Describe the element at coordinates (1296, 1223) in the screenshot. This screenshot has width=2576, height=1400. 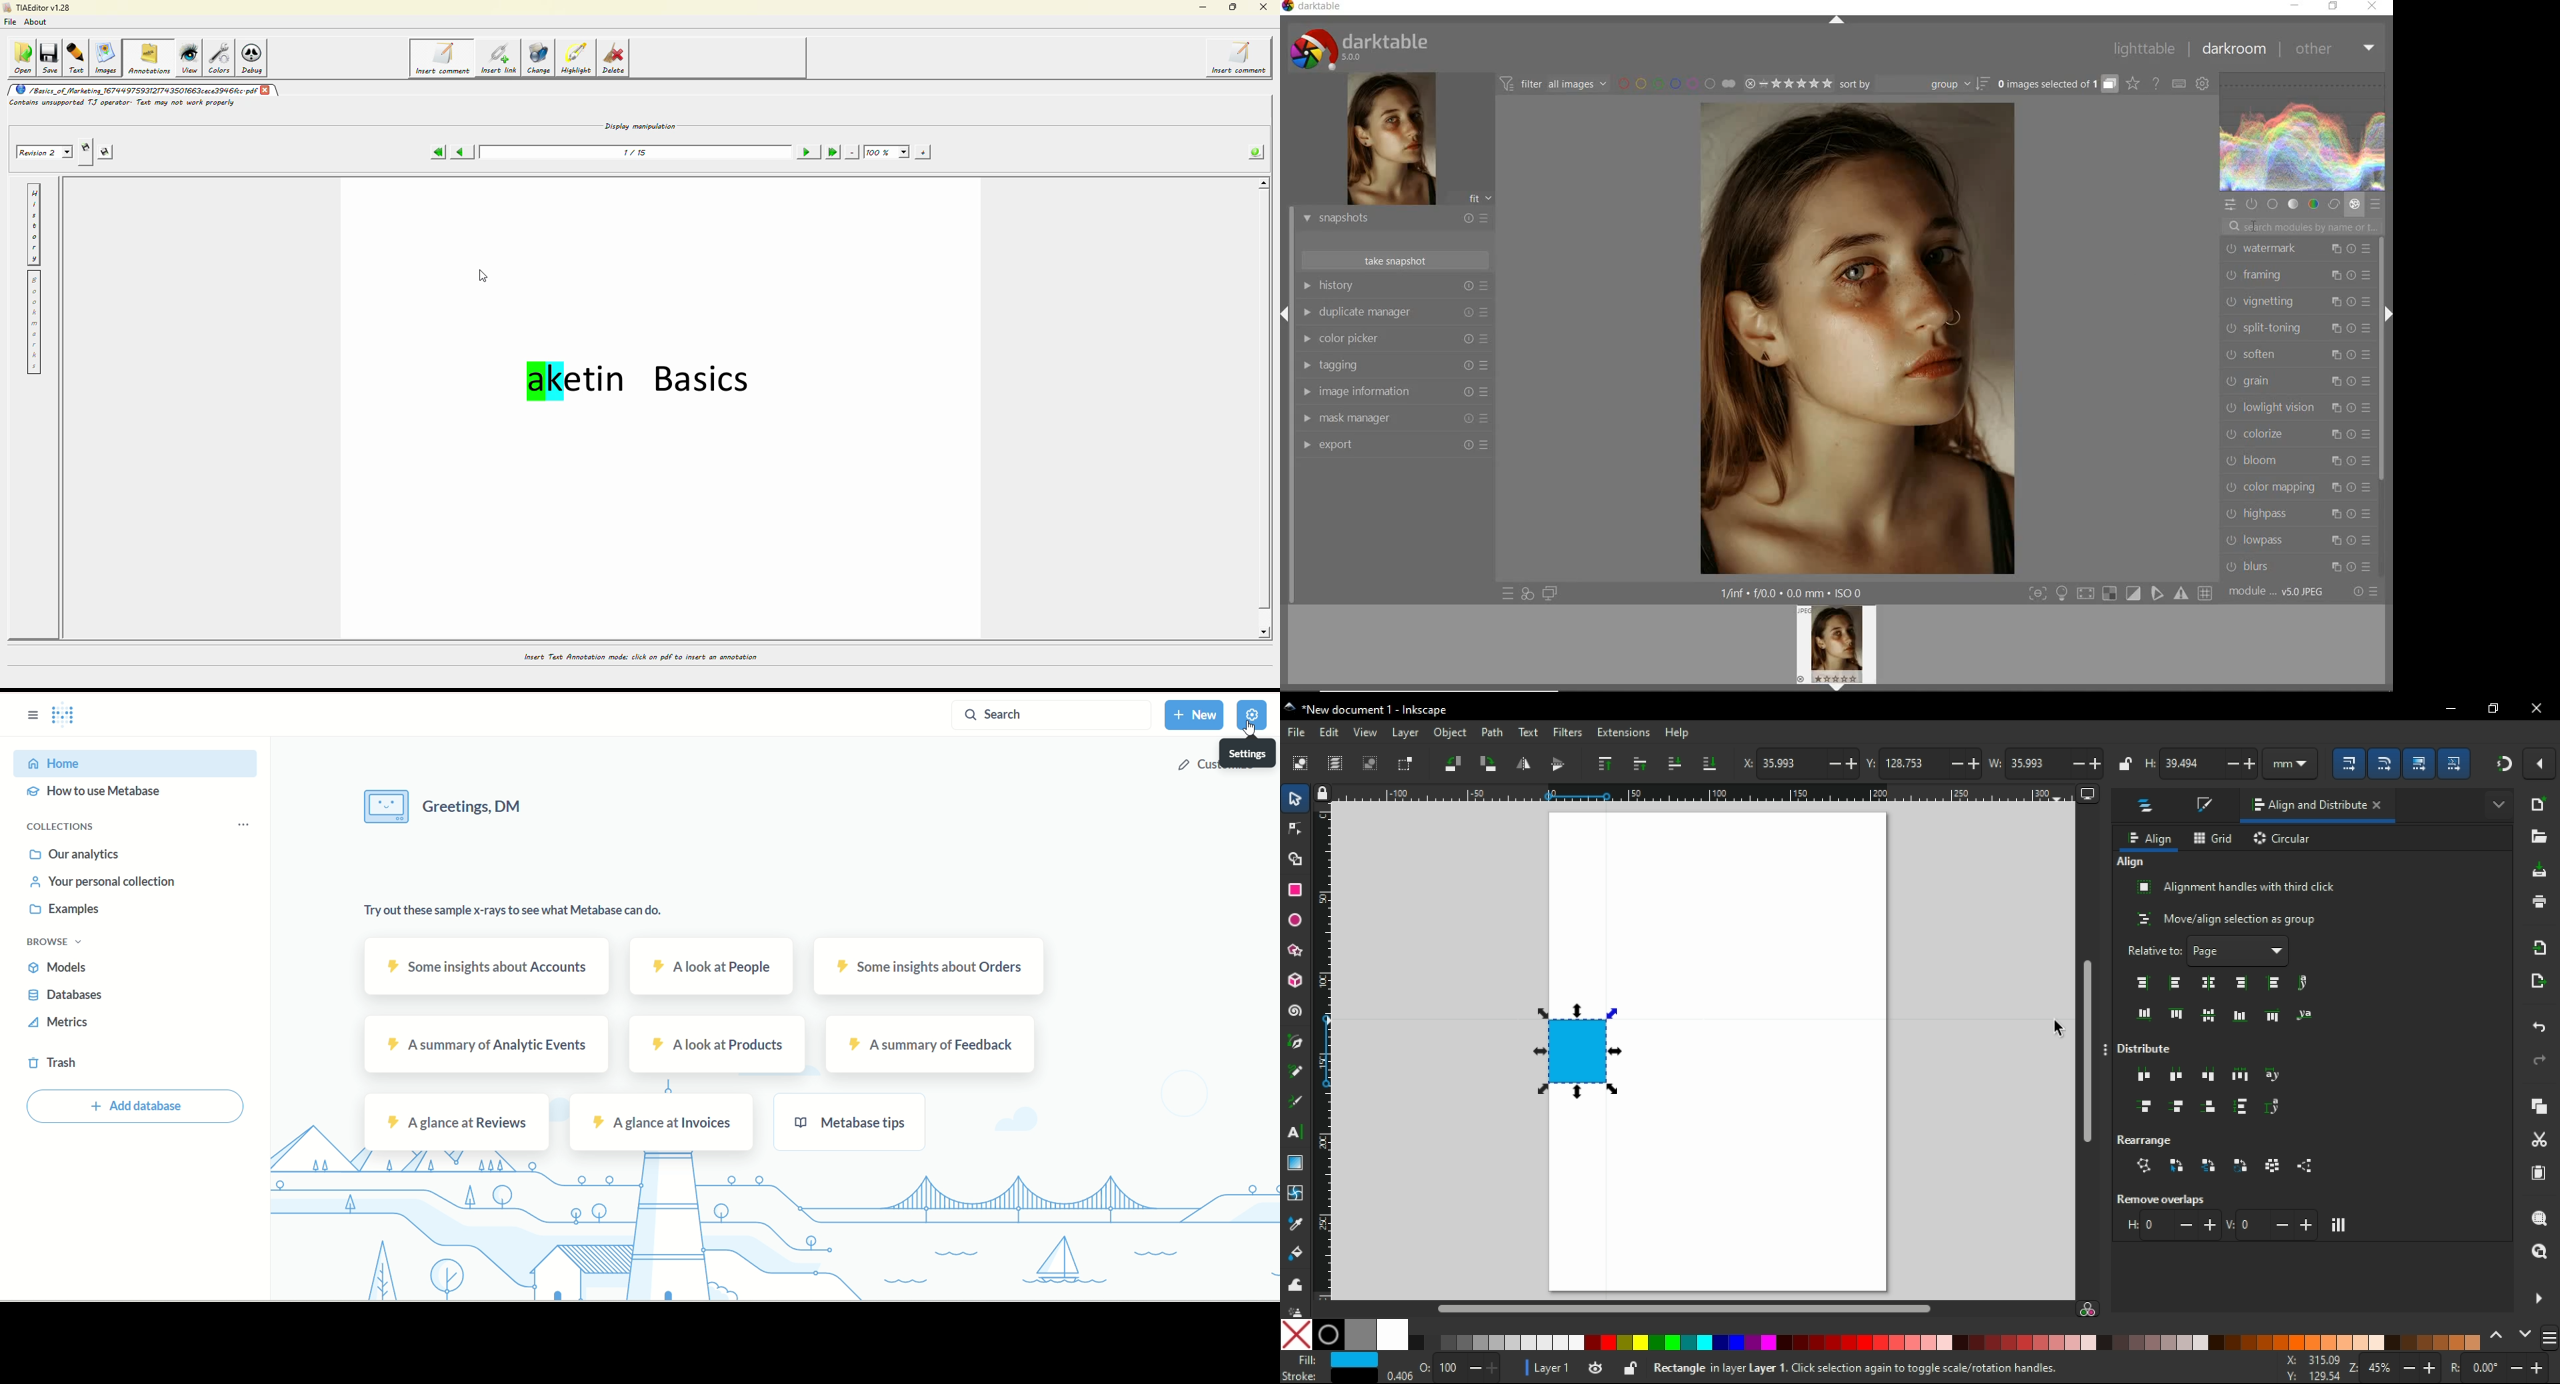
I see `dropper tool` at that location.